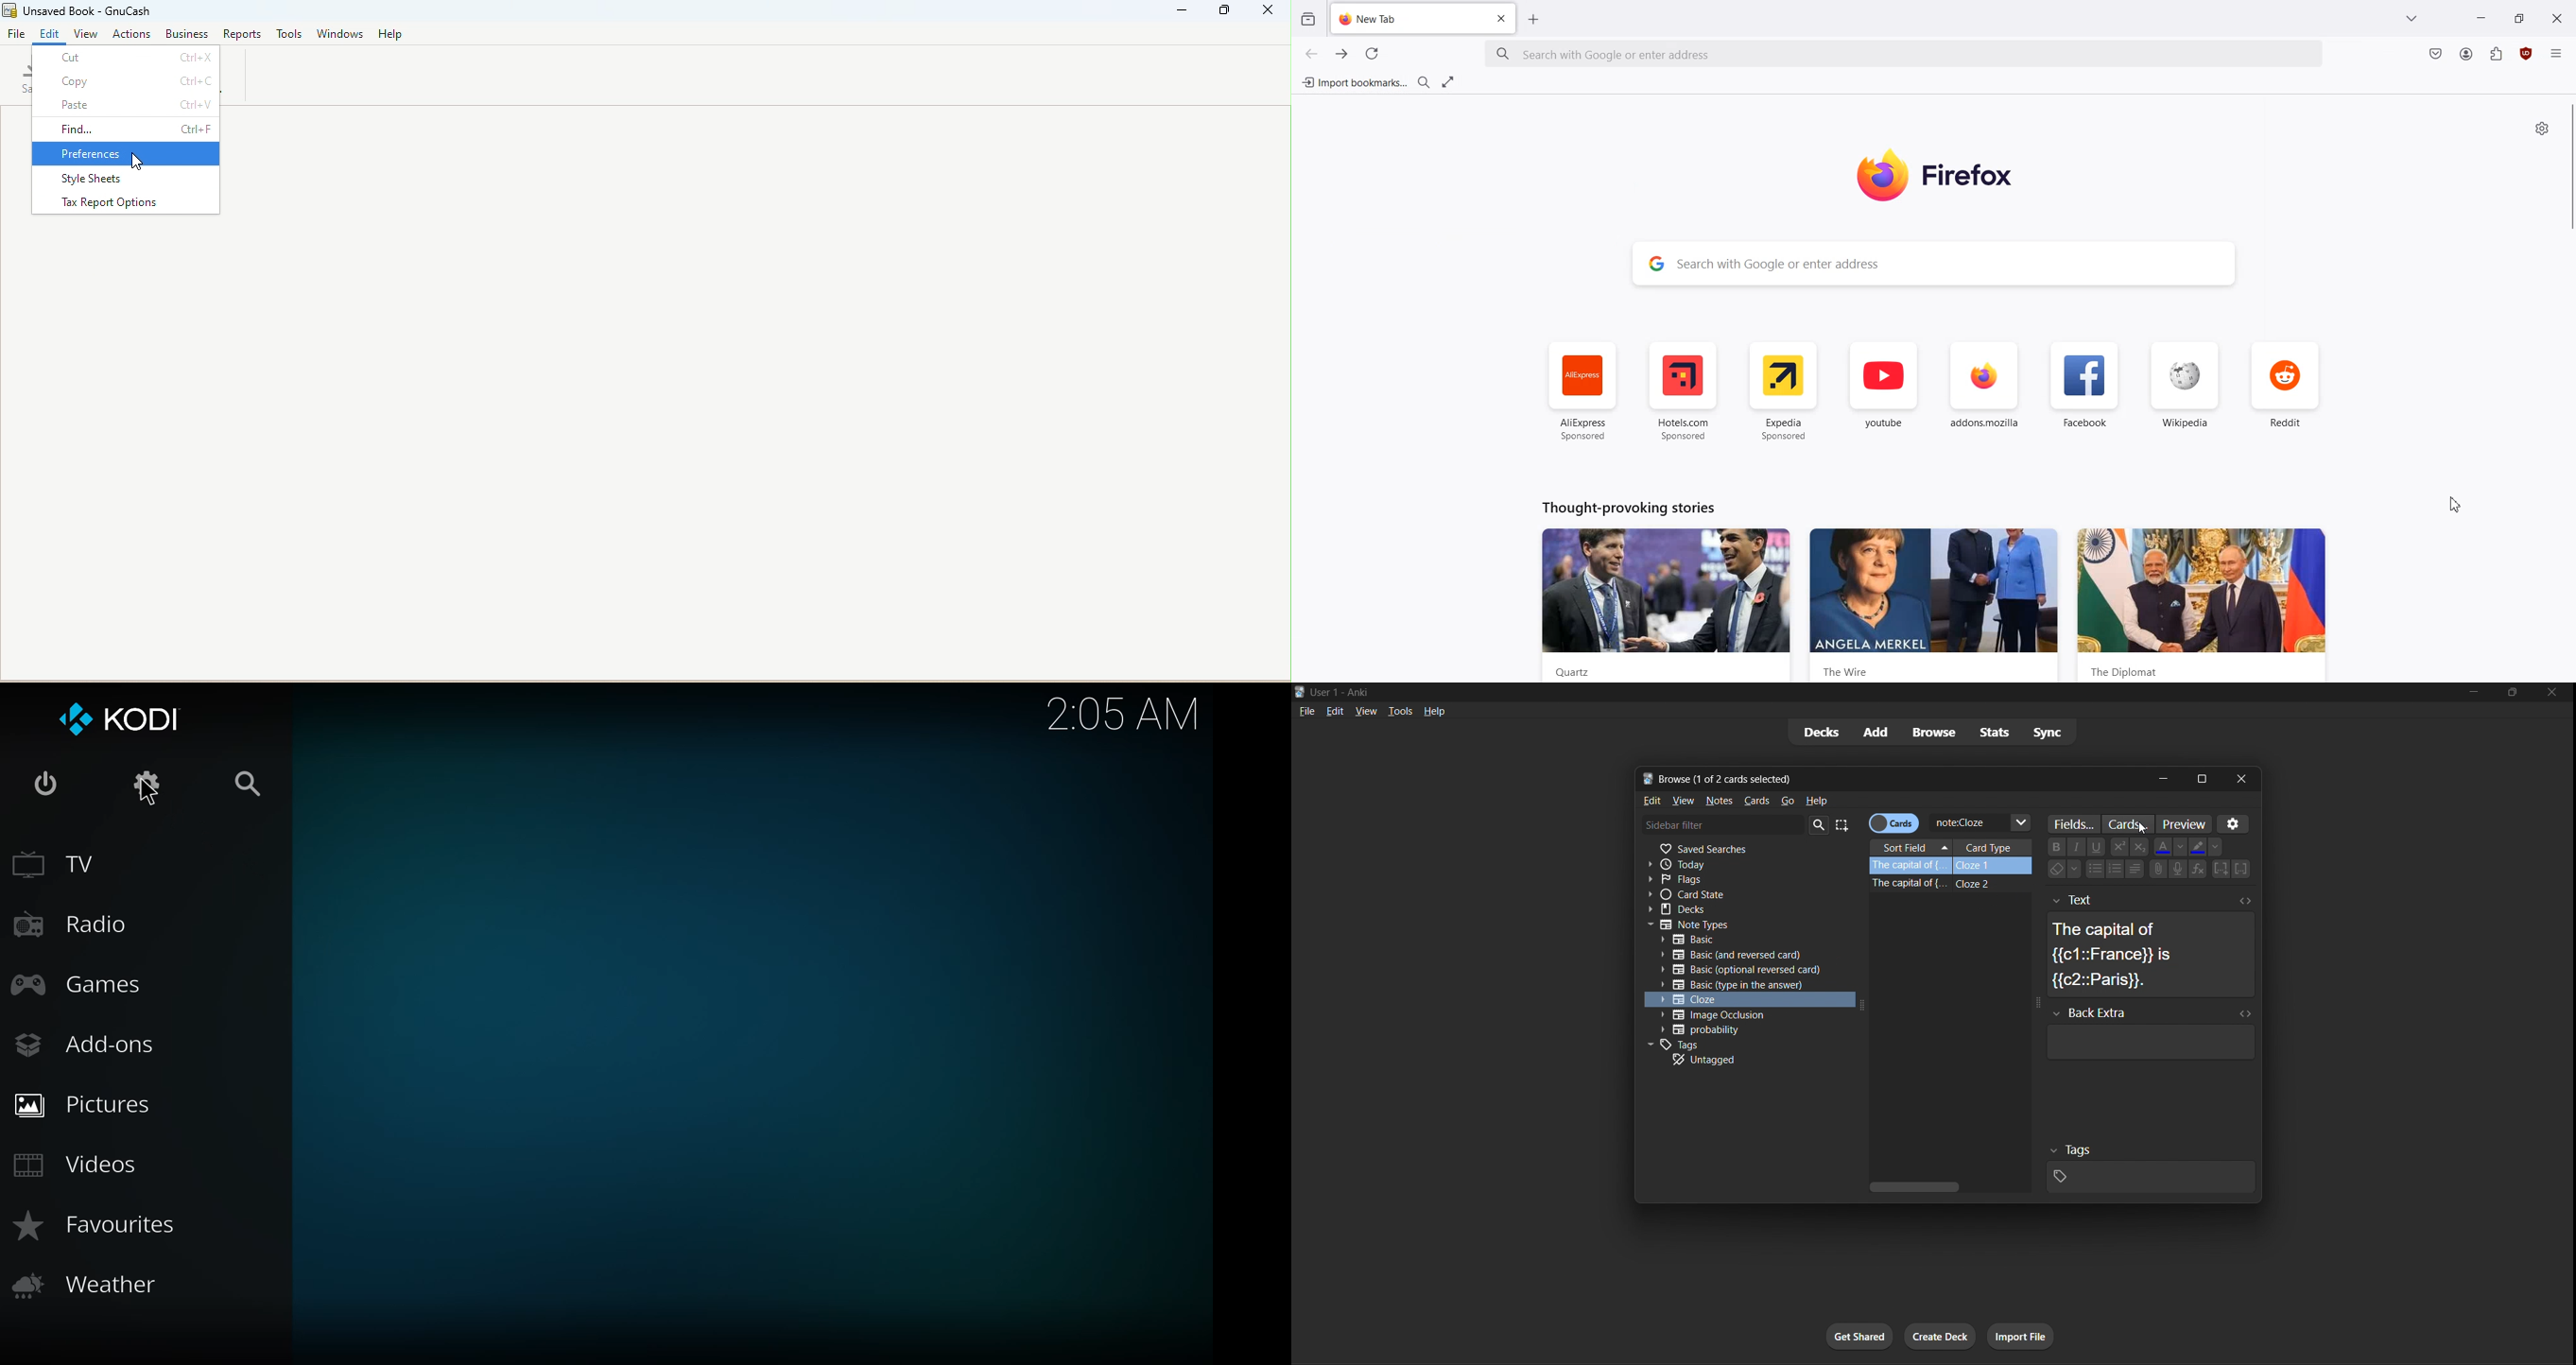  What do you see at coordinates (2411, 17) in the screenshot?
I see `List all tab` at bounding box center [2411, 17].